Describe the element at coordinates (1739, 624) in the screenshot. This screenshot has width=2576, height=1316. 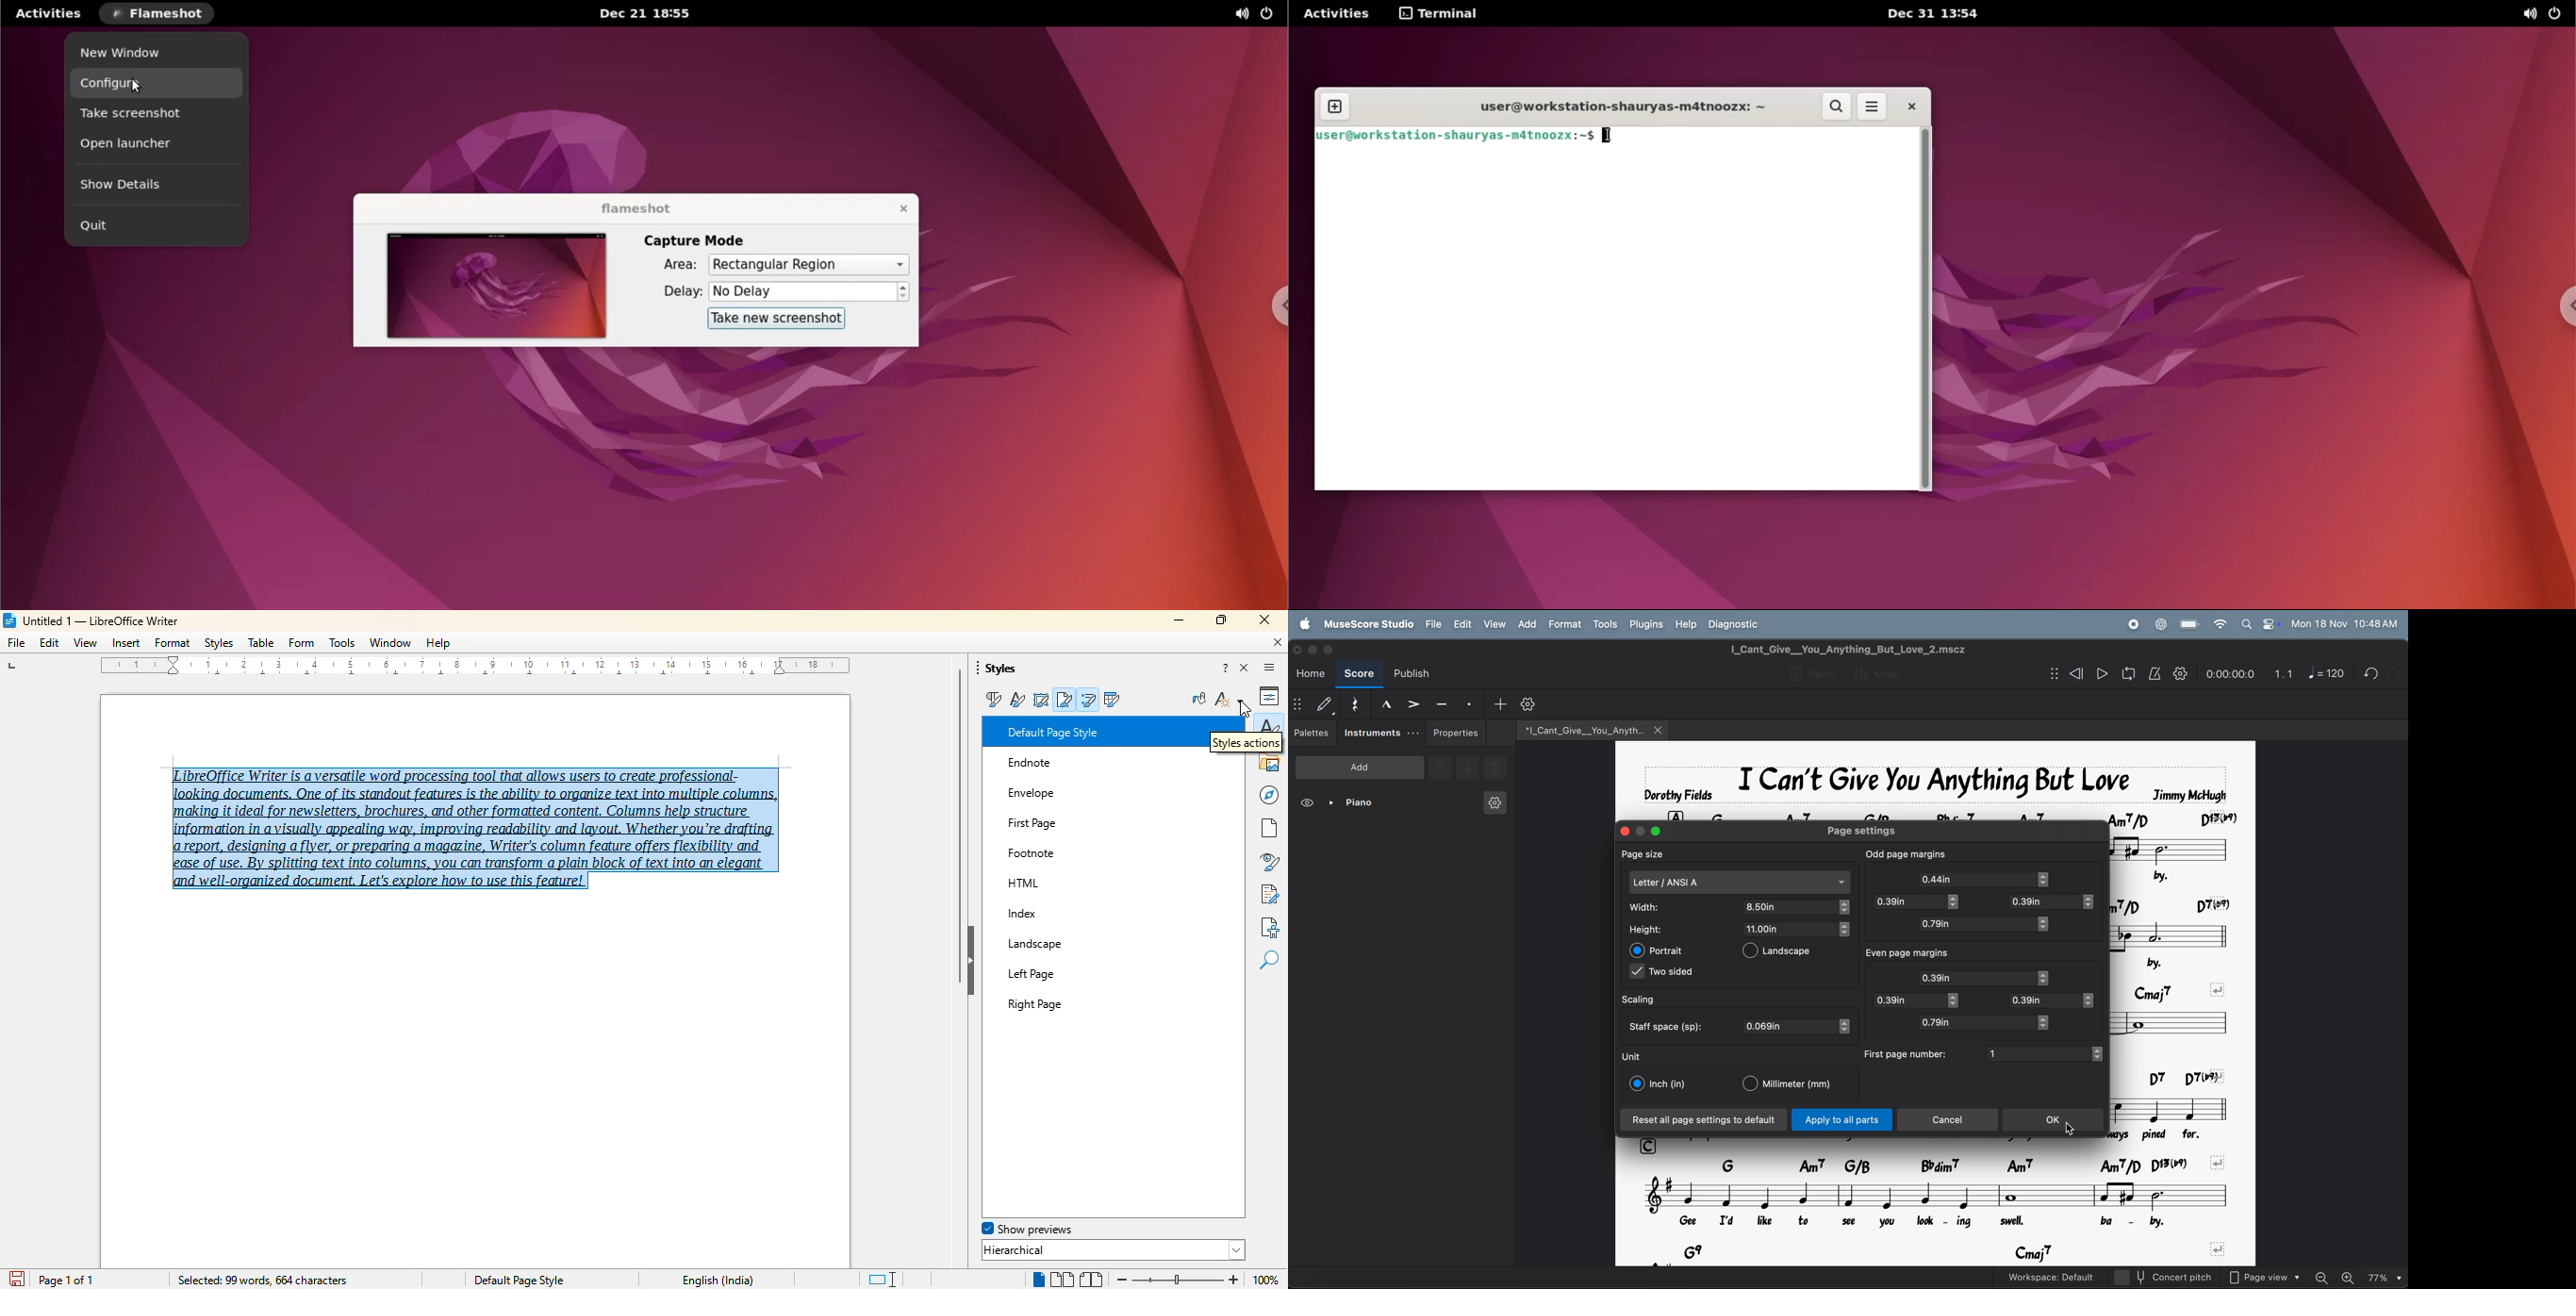
I see `diagnostic` at that location.